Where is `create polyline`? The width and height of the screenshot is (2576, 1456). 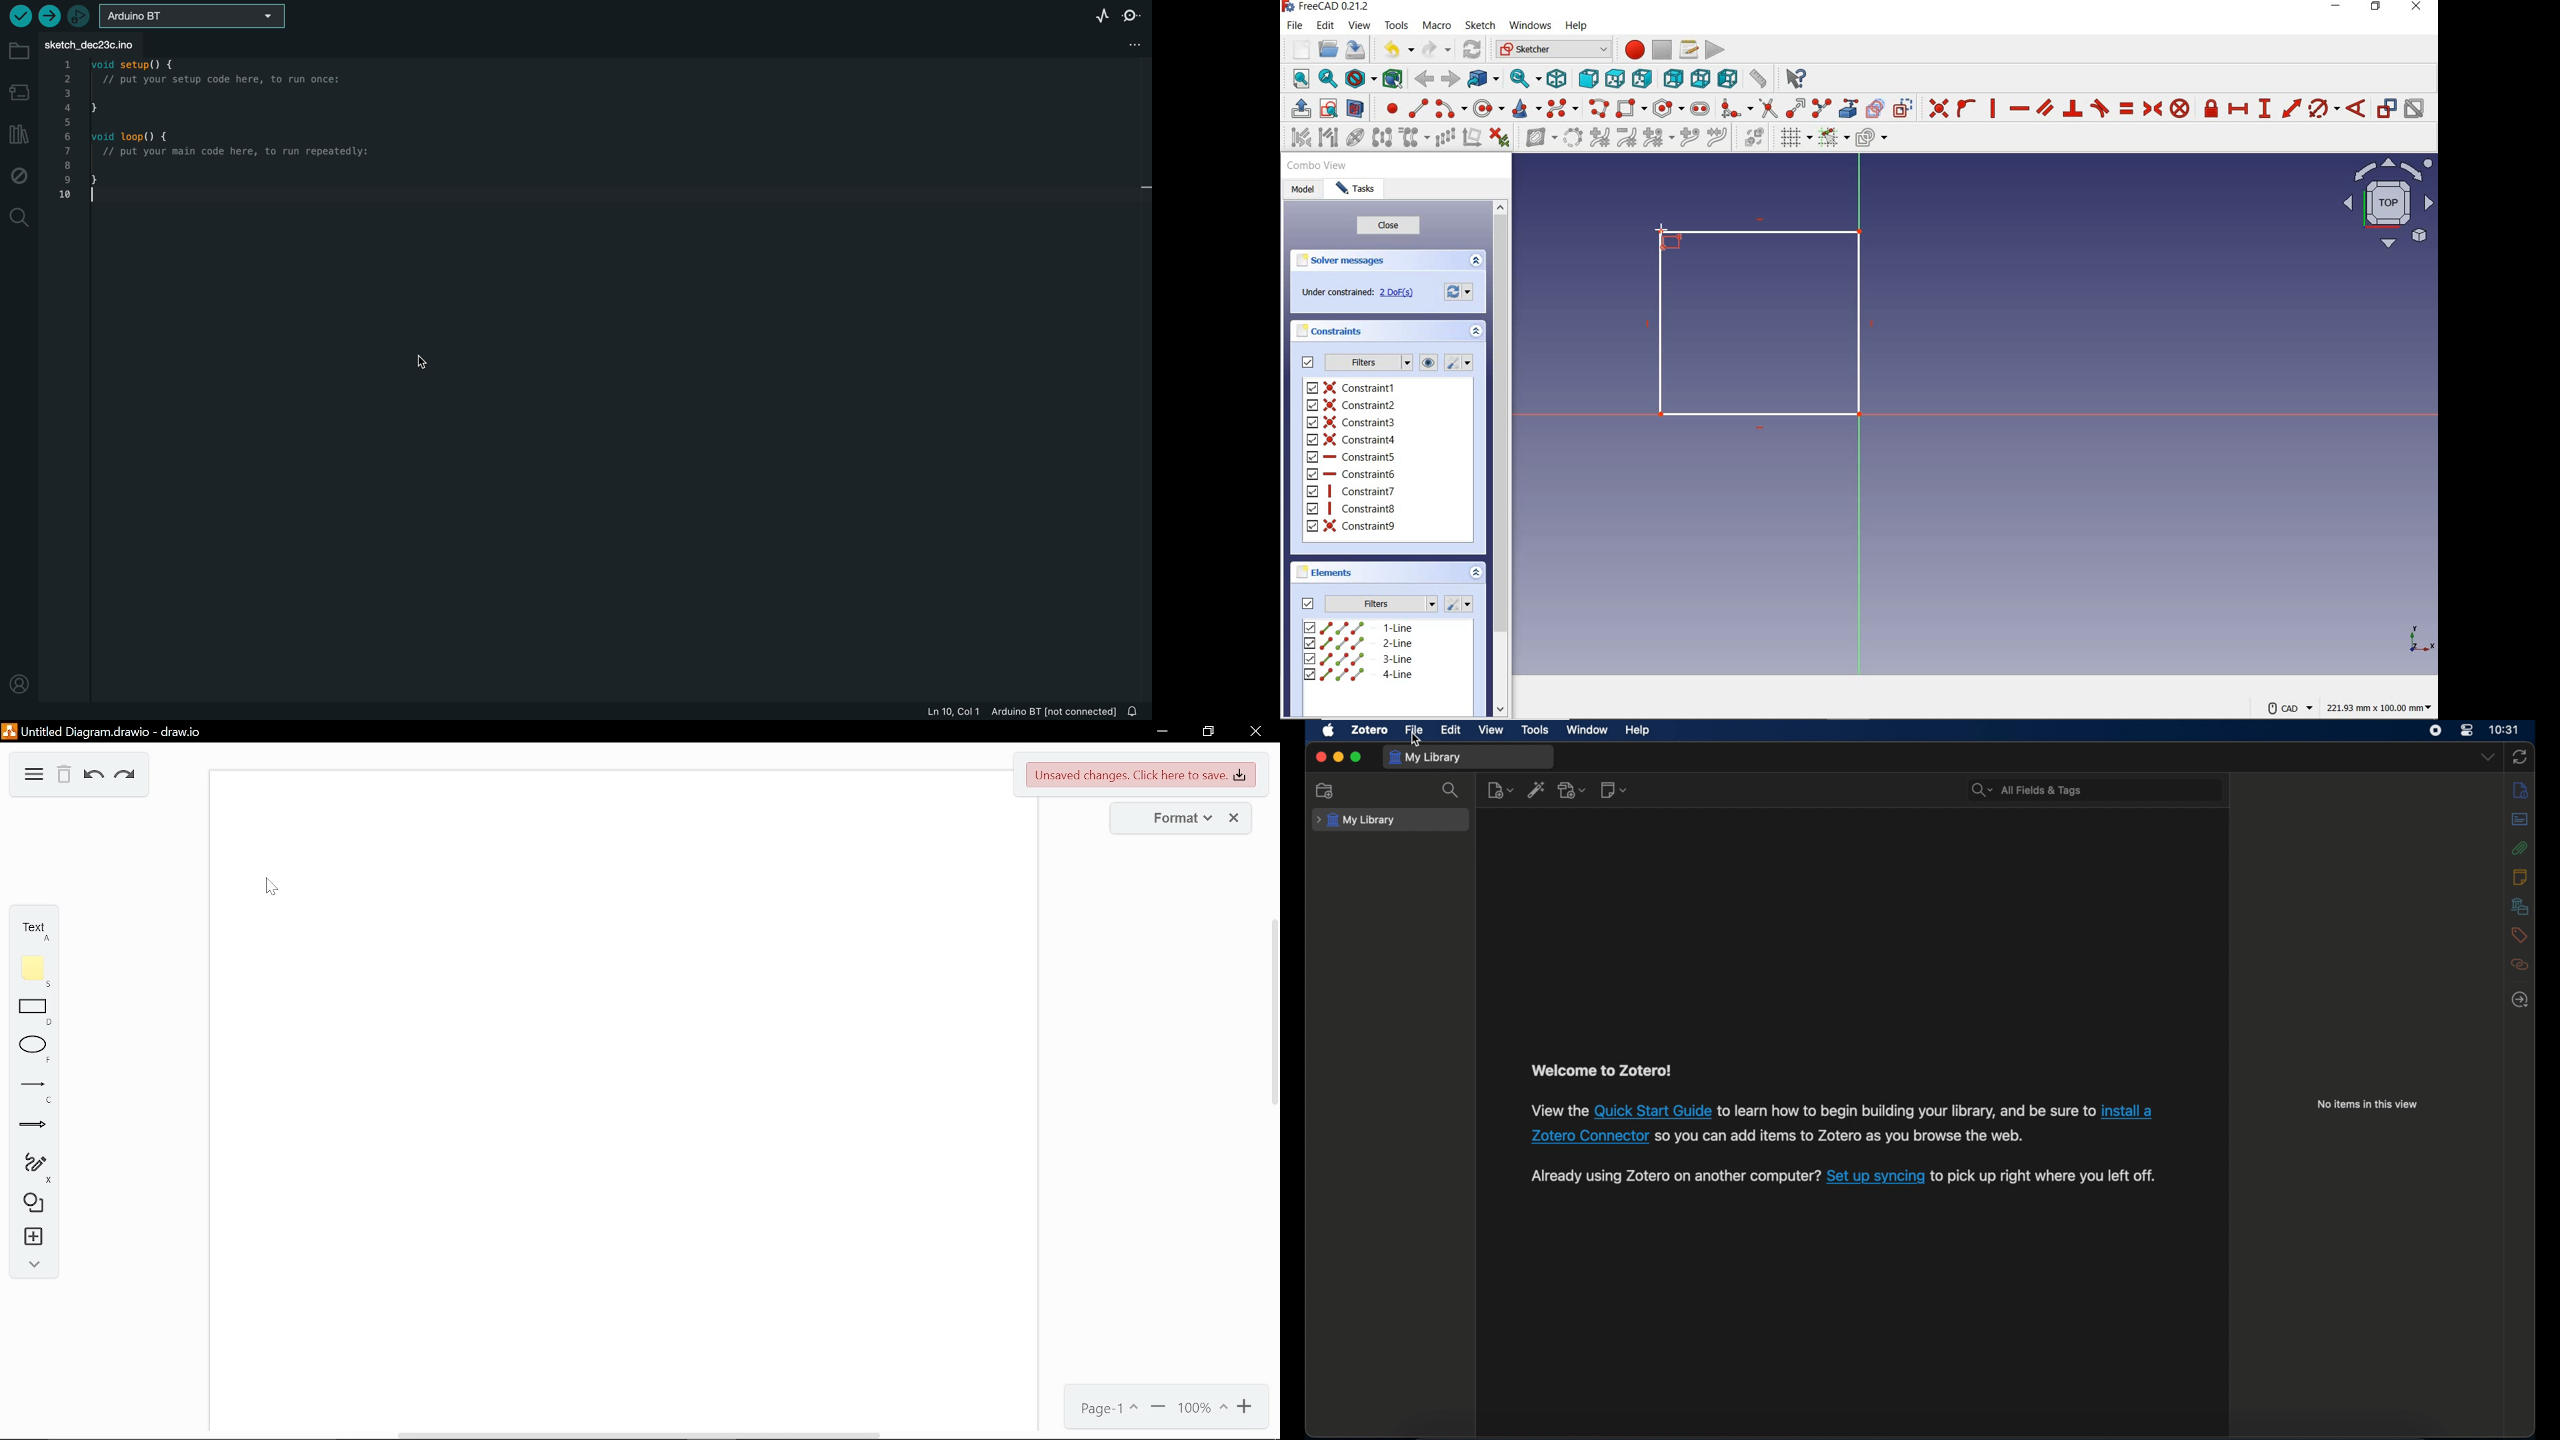 create polyline is located at coordinates (1600, 109).